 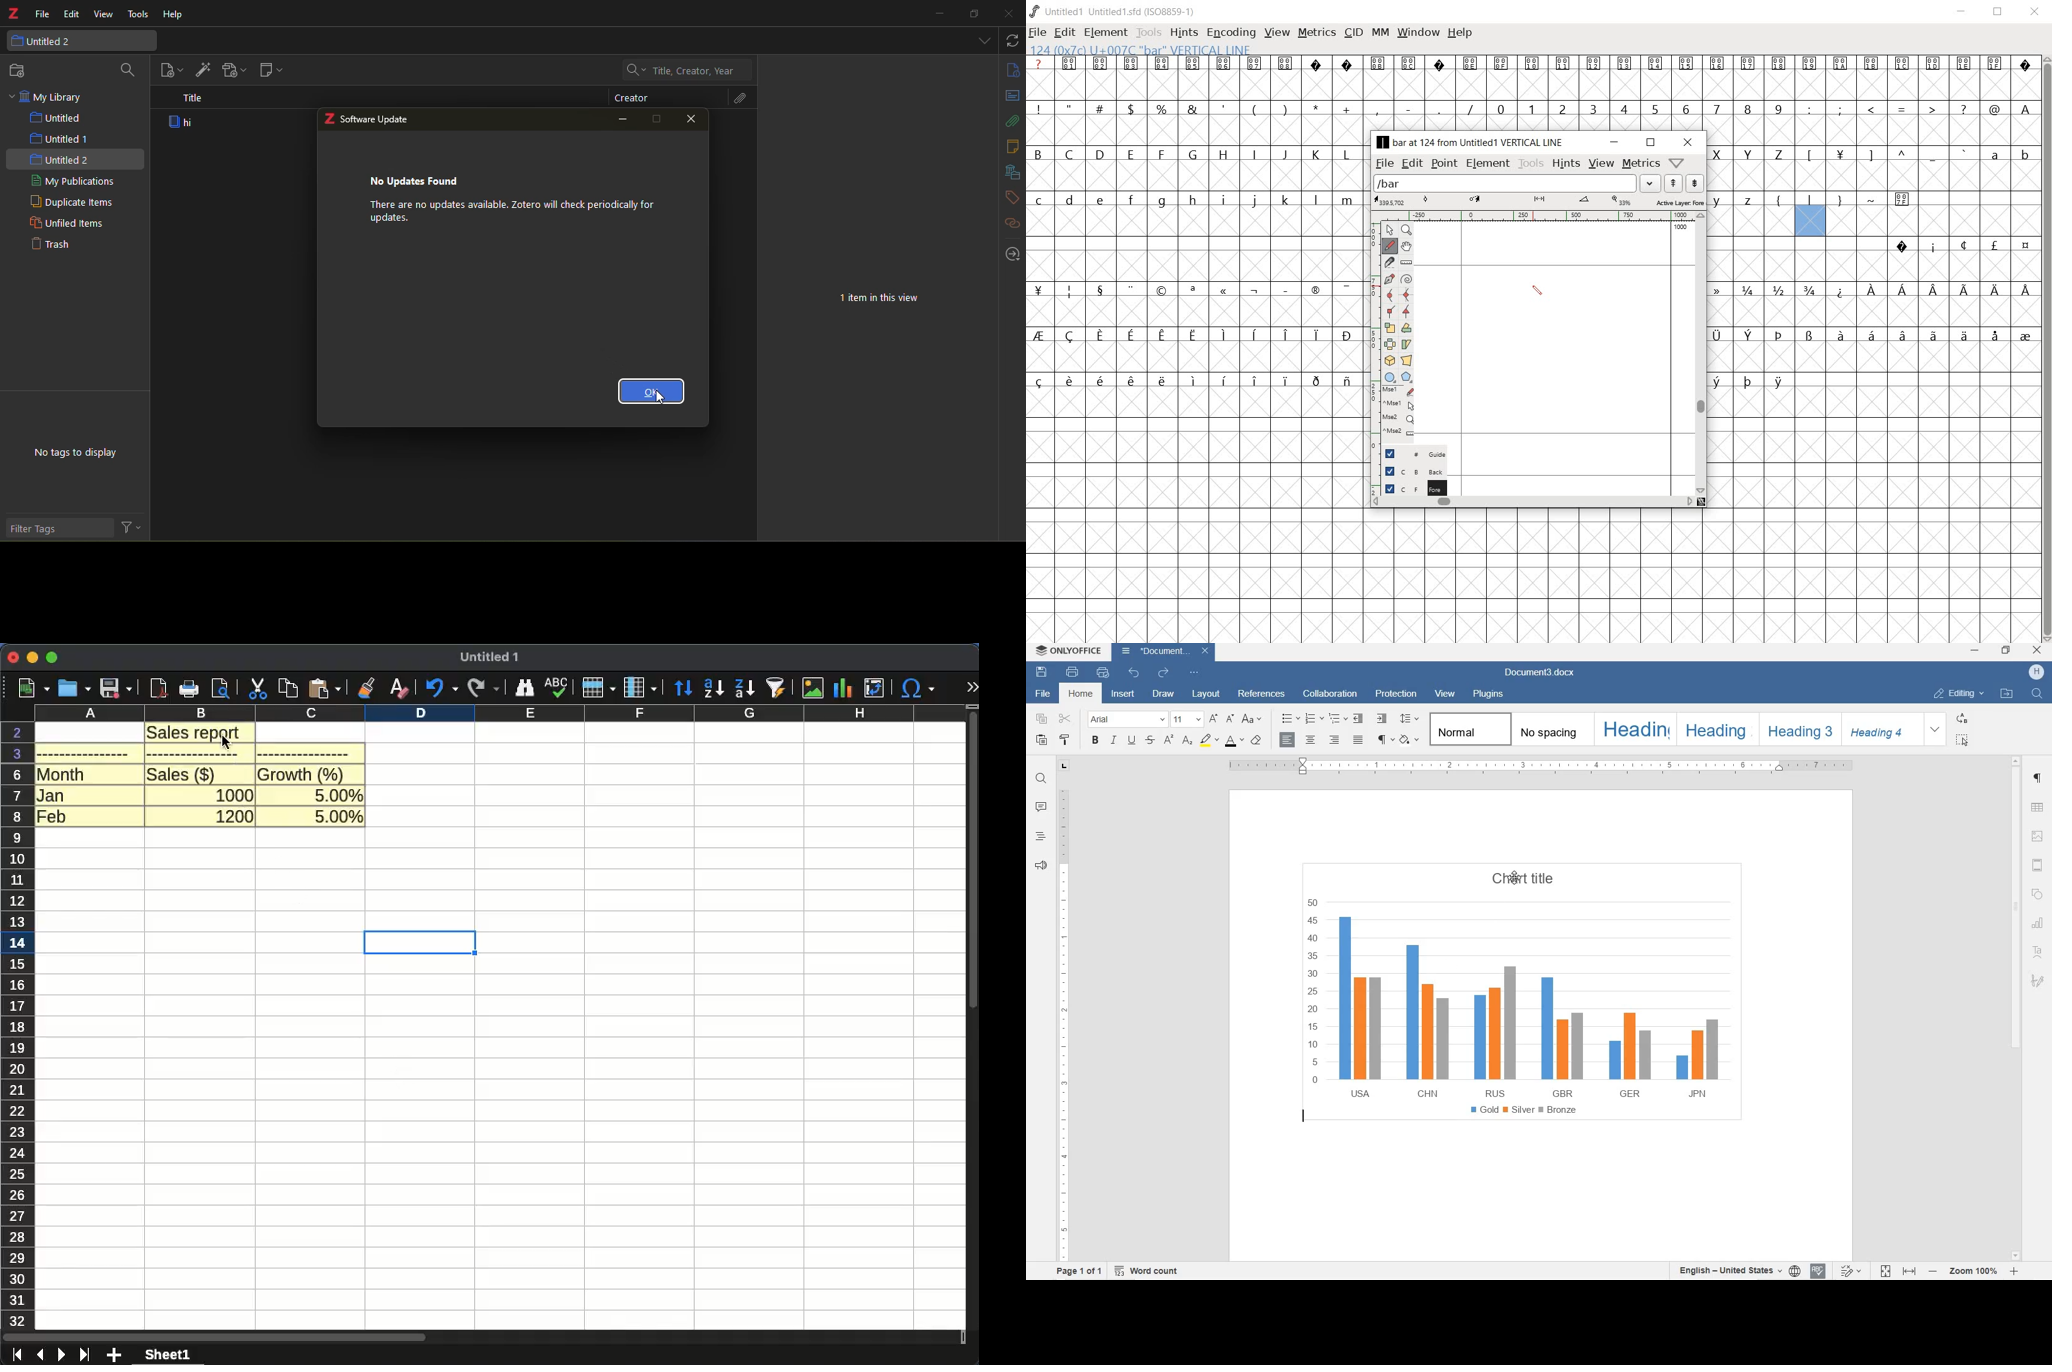 I want to click on draw a freehand curve, so click(x=1390, y=245).